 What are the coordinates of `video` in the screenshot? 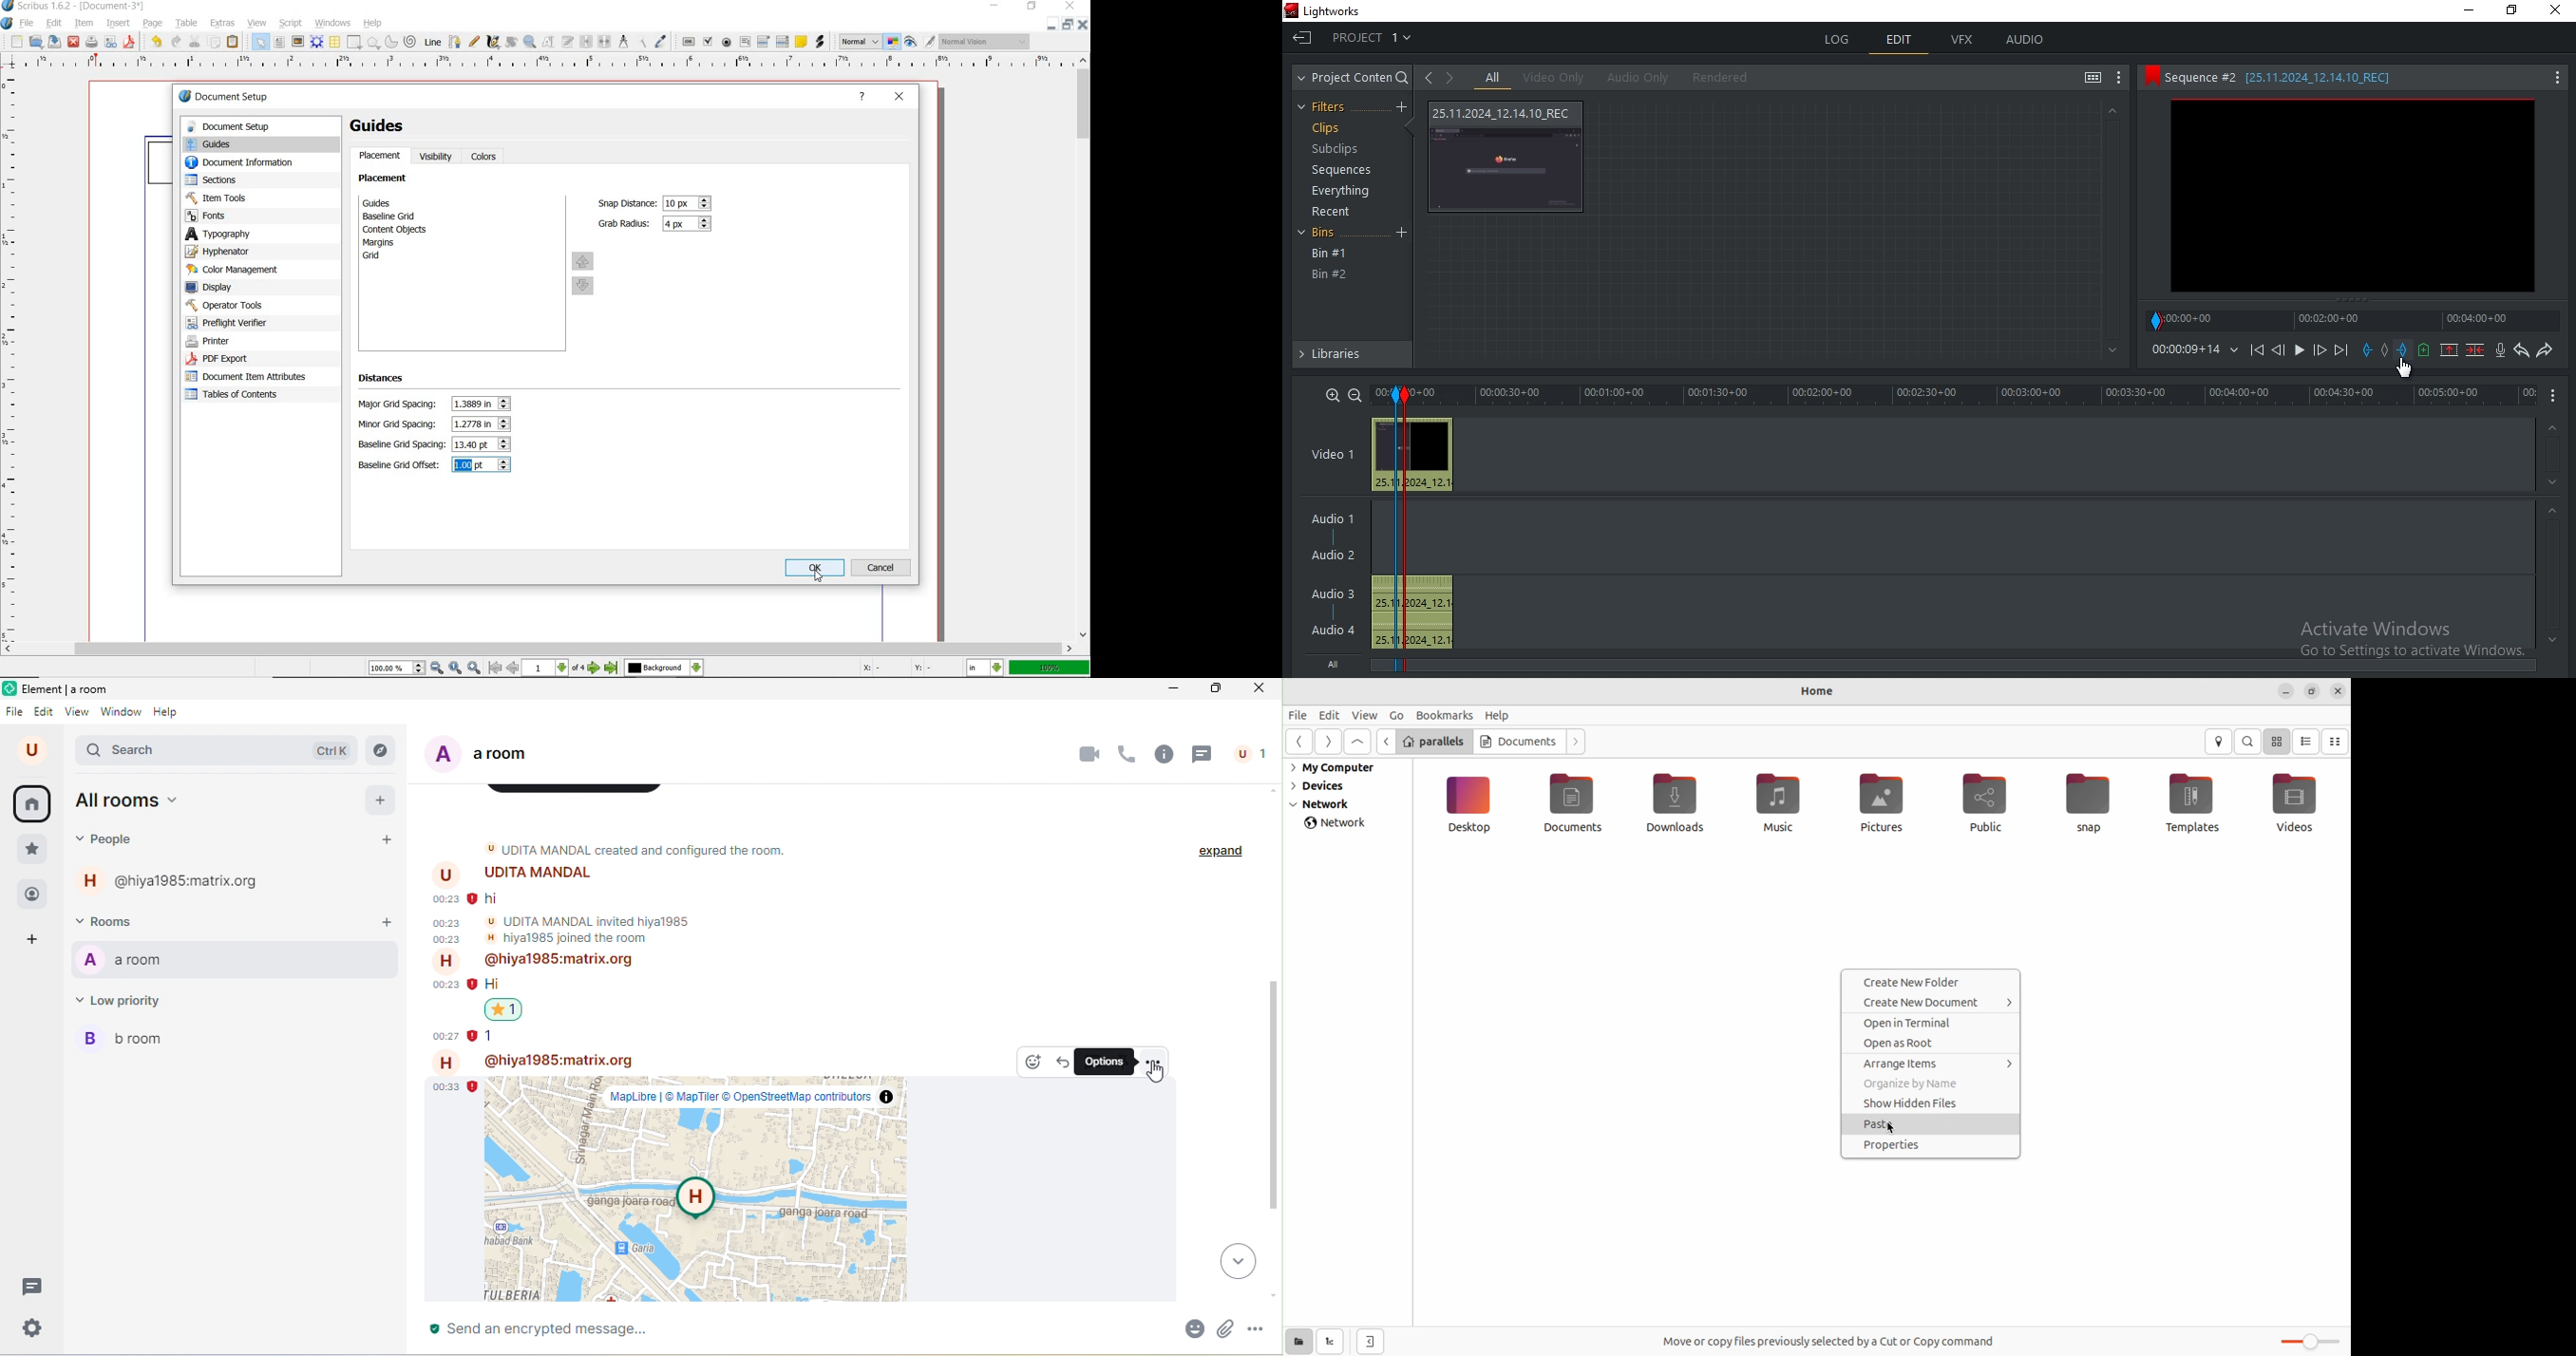 It's located at (1413, 455).